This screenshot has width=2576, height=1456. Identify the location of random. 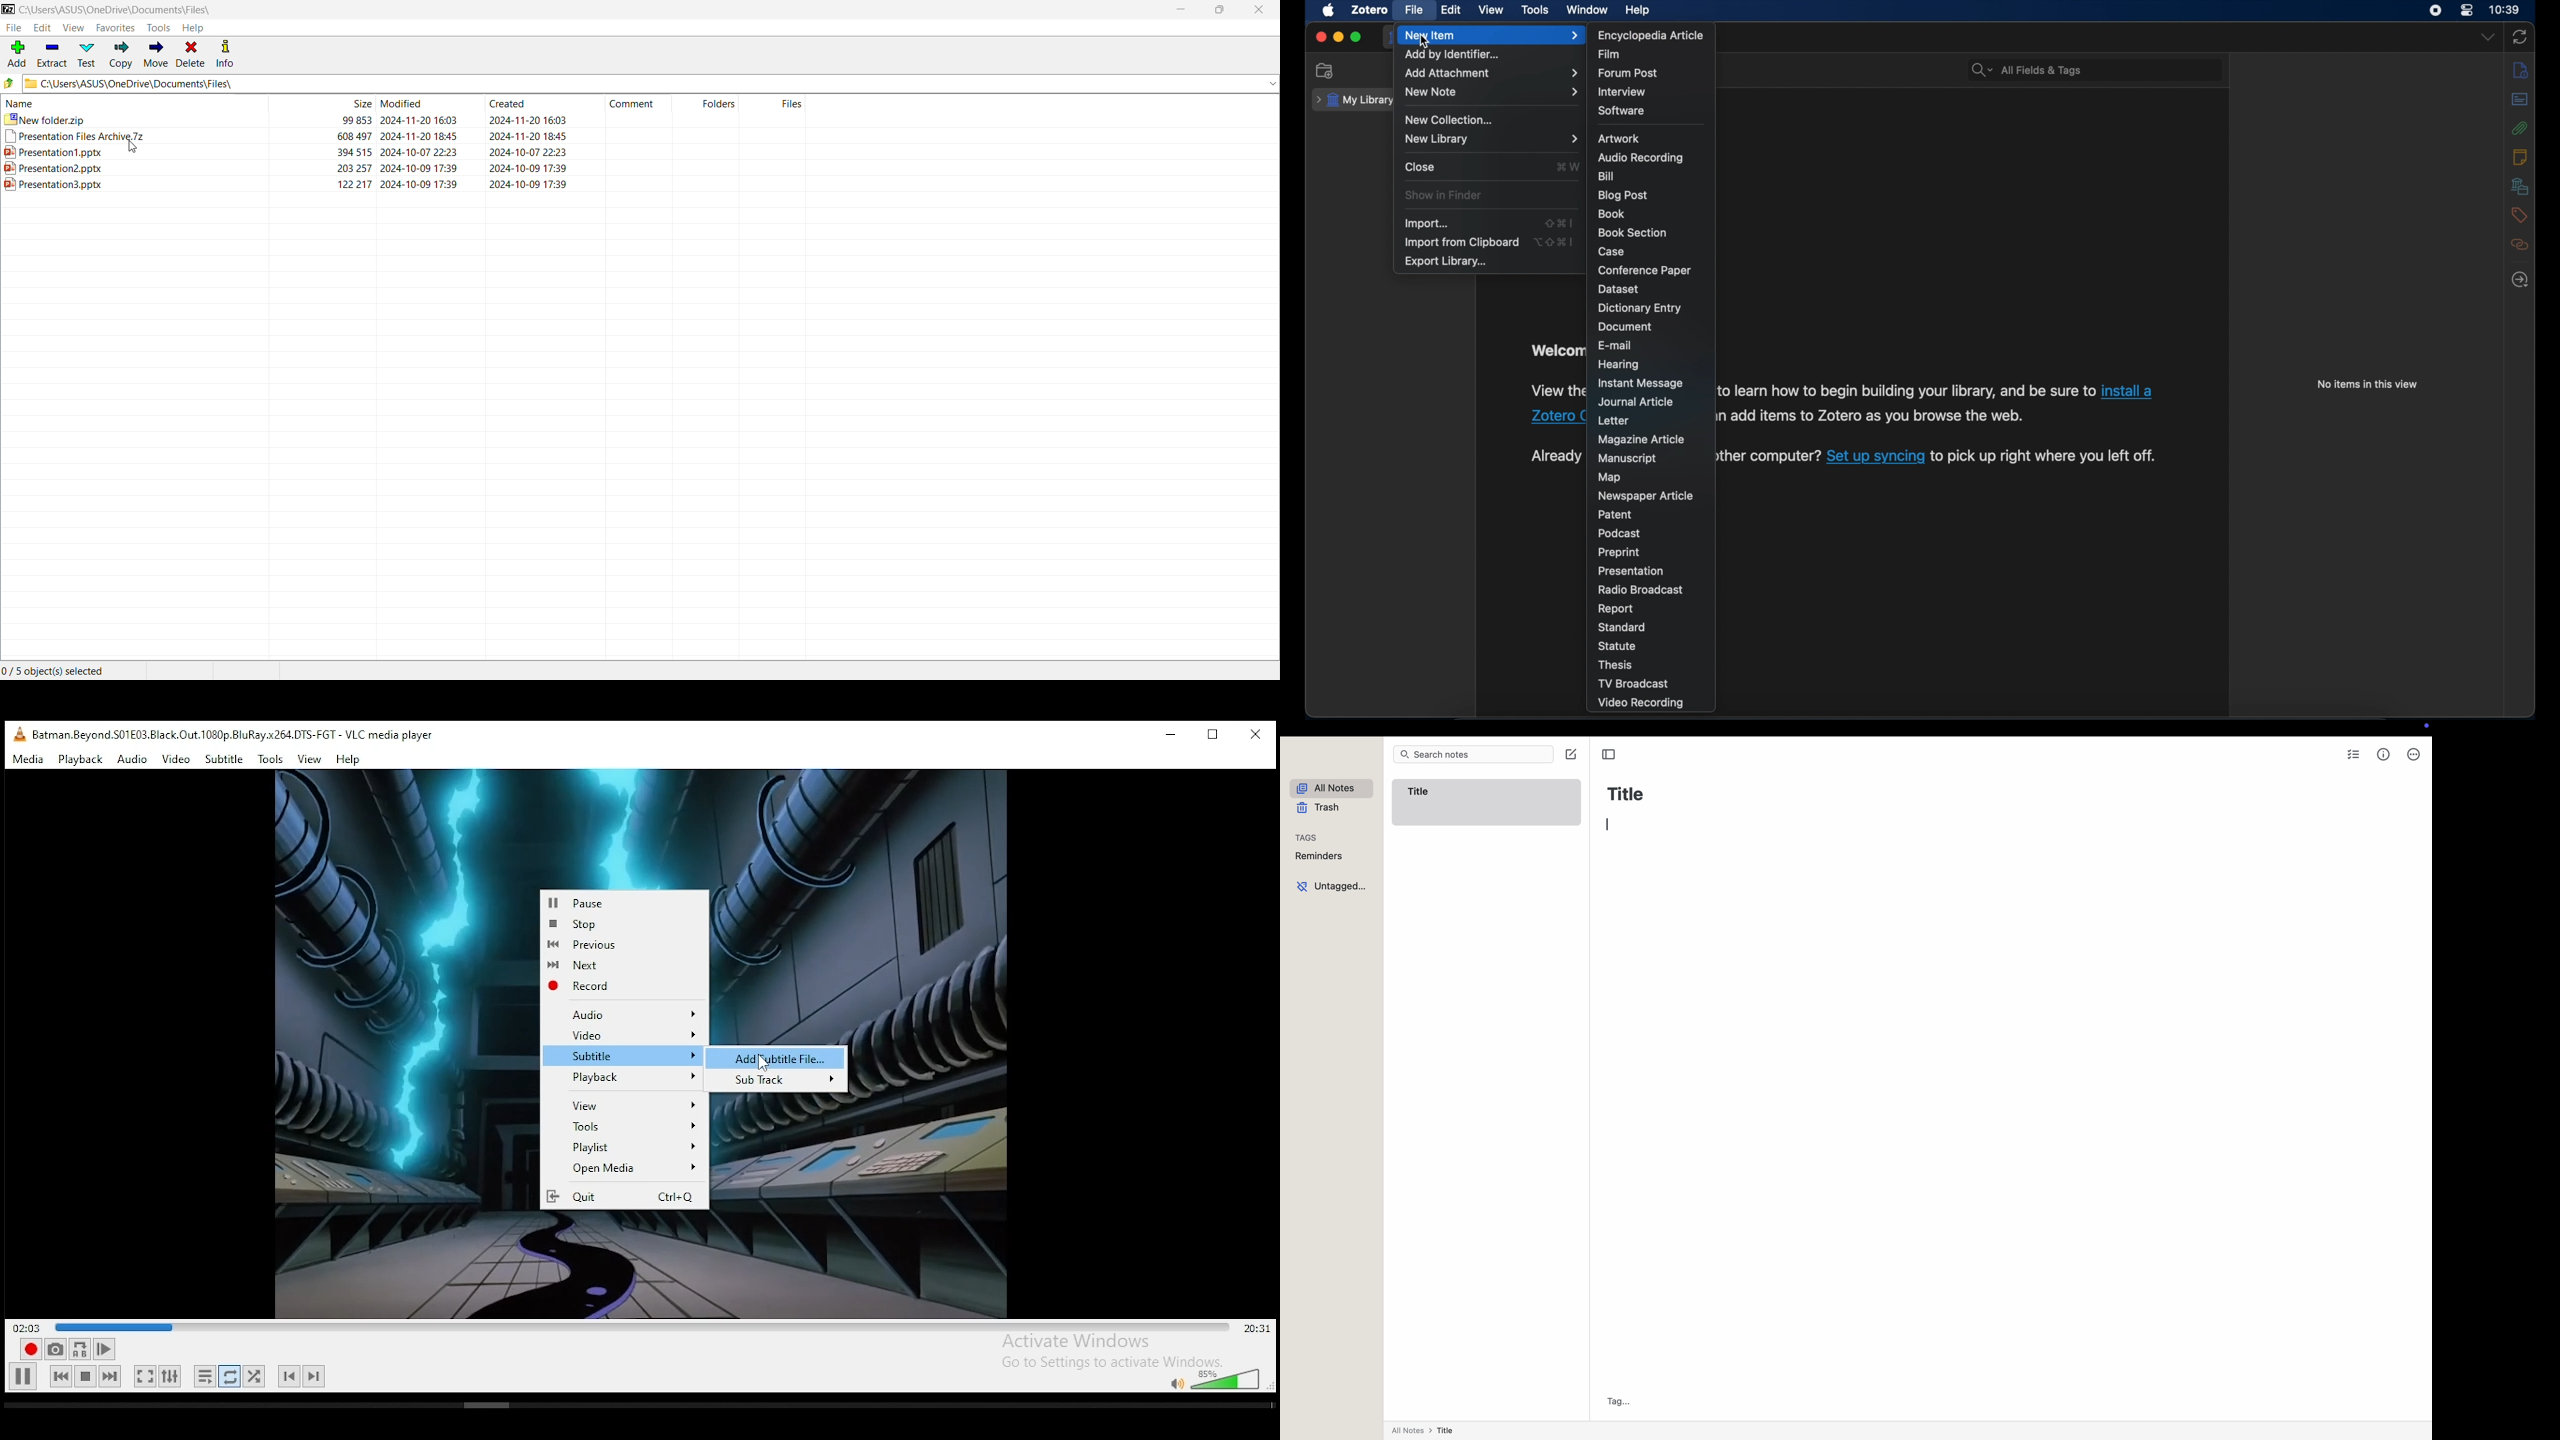
(254, 1376).